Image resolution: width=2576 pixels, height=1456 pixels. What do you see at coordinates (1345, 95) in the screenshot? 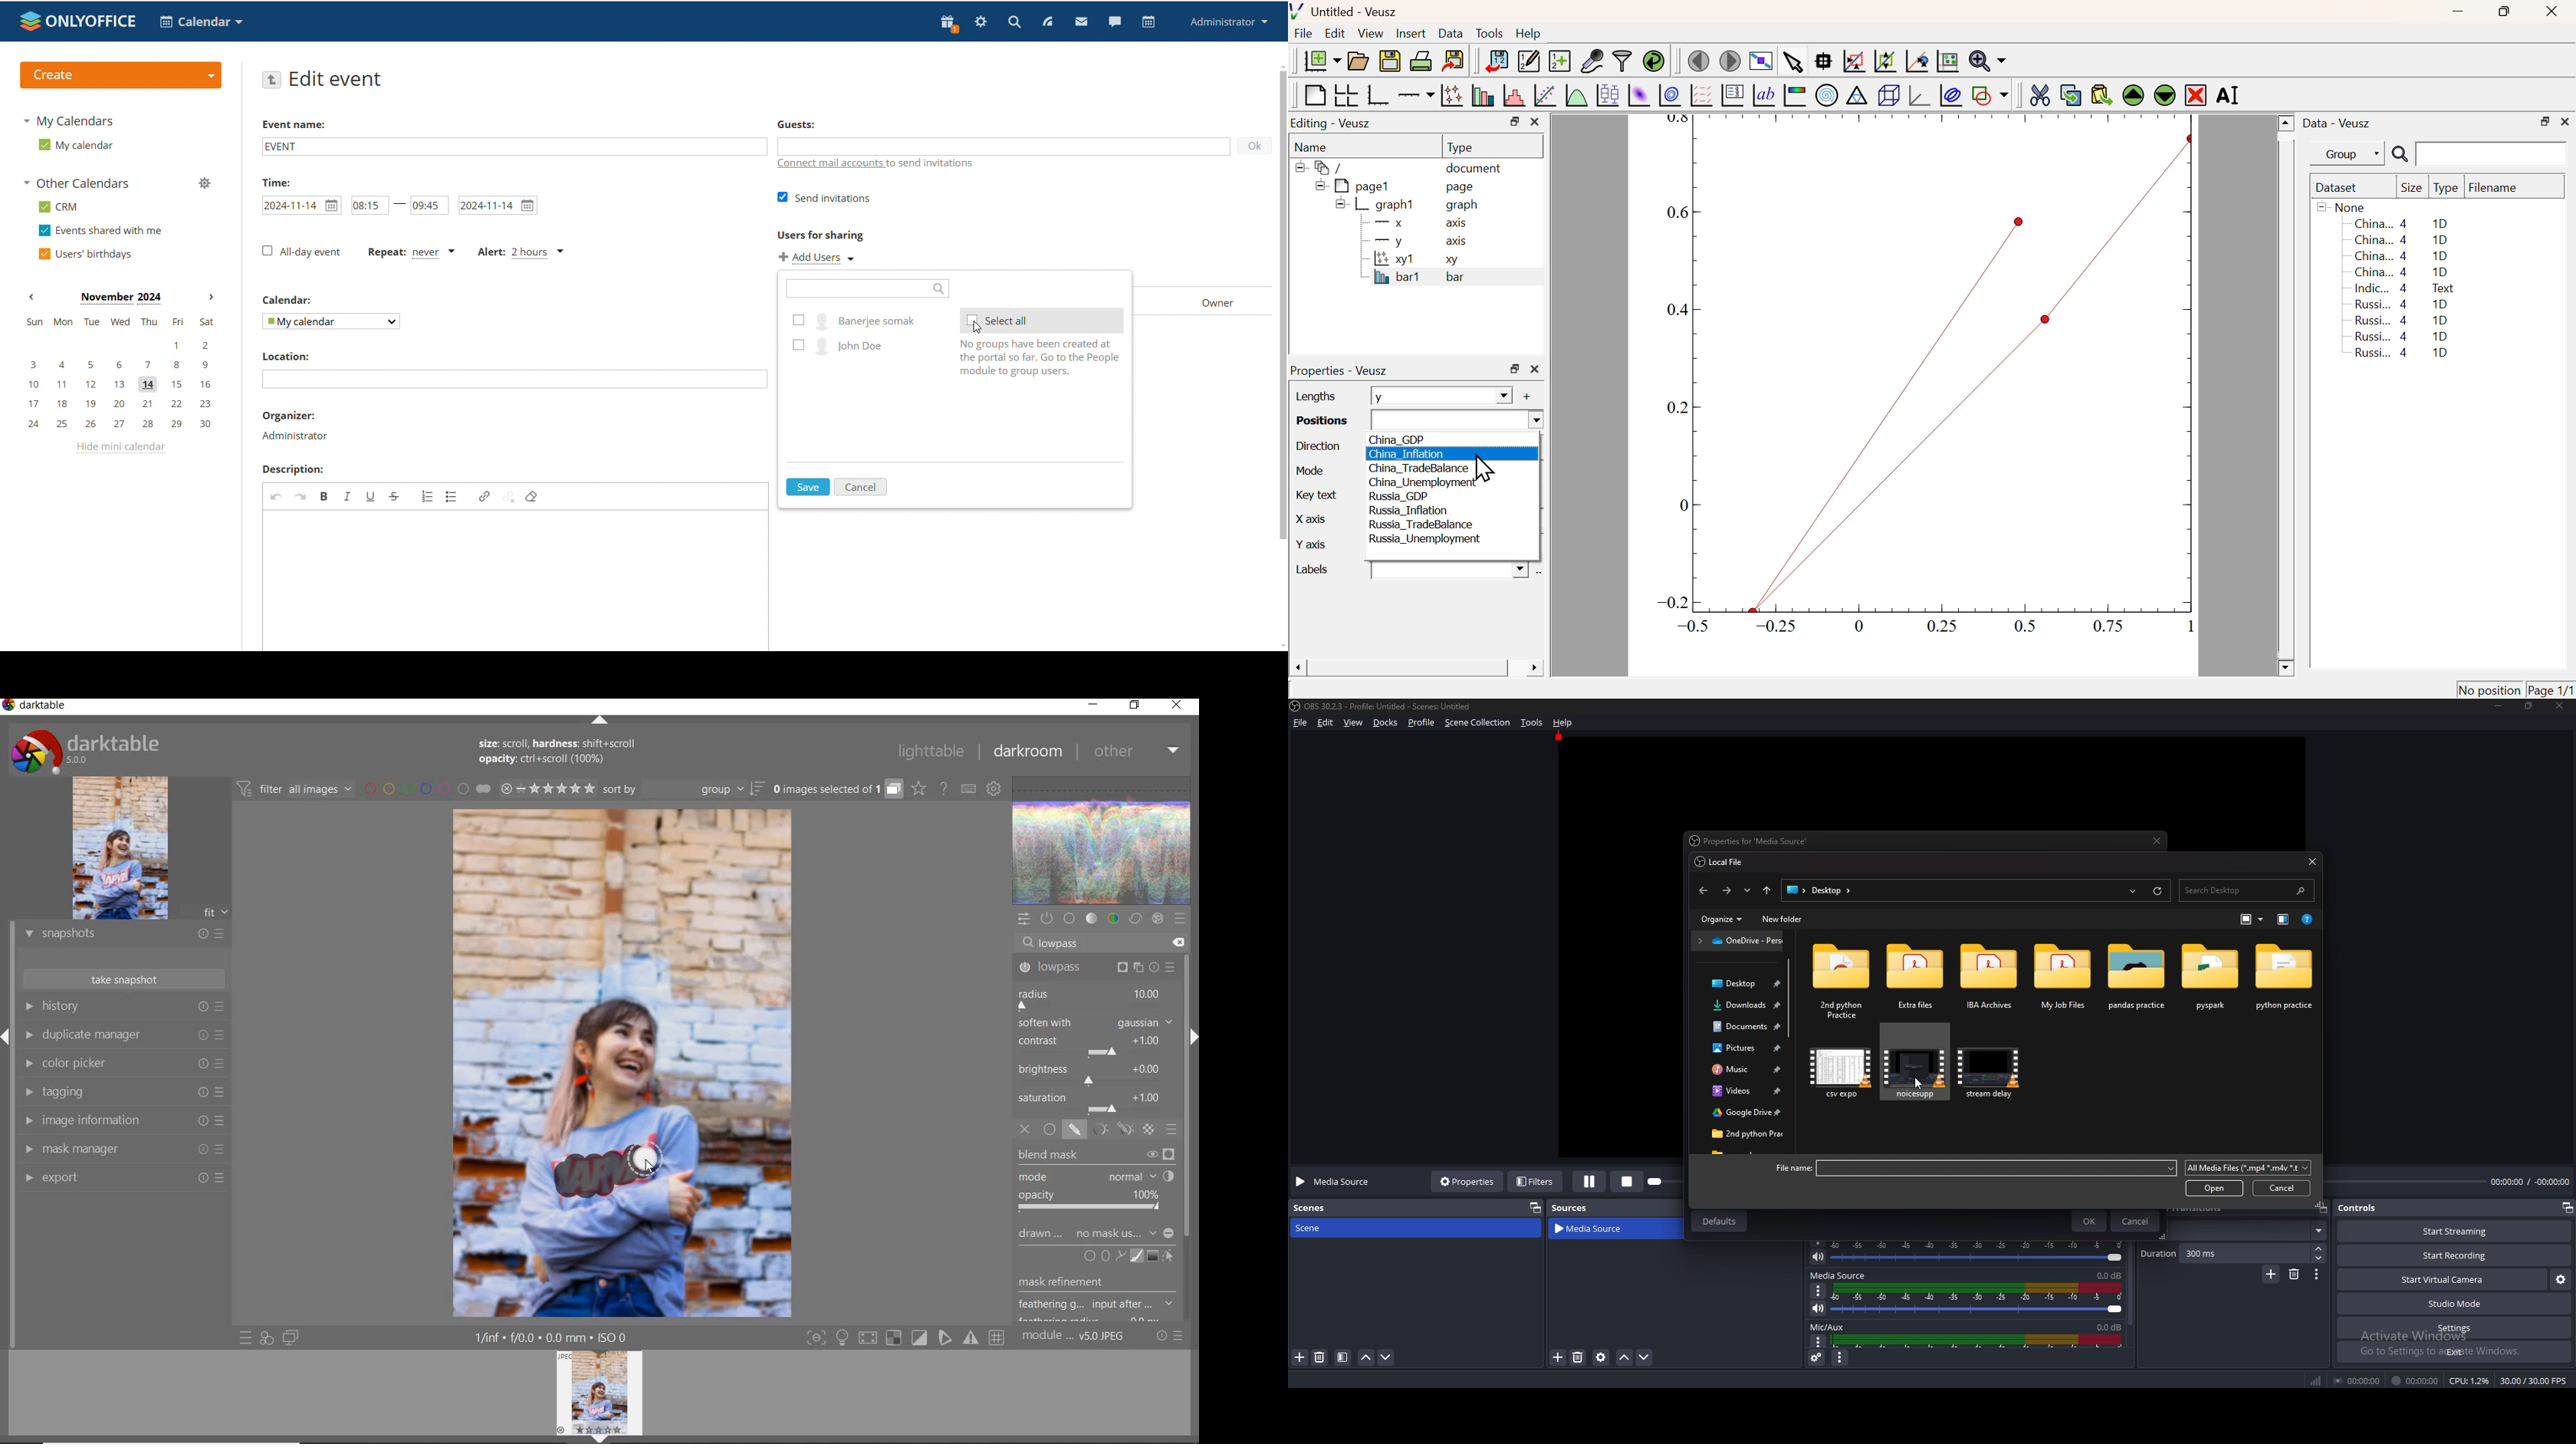
I see `Arrange graph in grid` at bounding box center [1345, 95].